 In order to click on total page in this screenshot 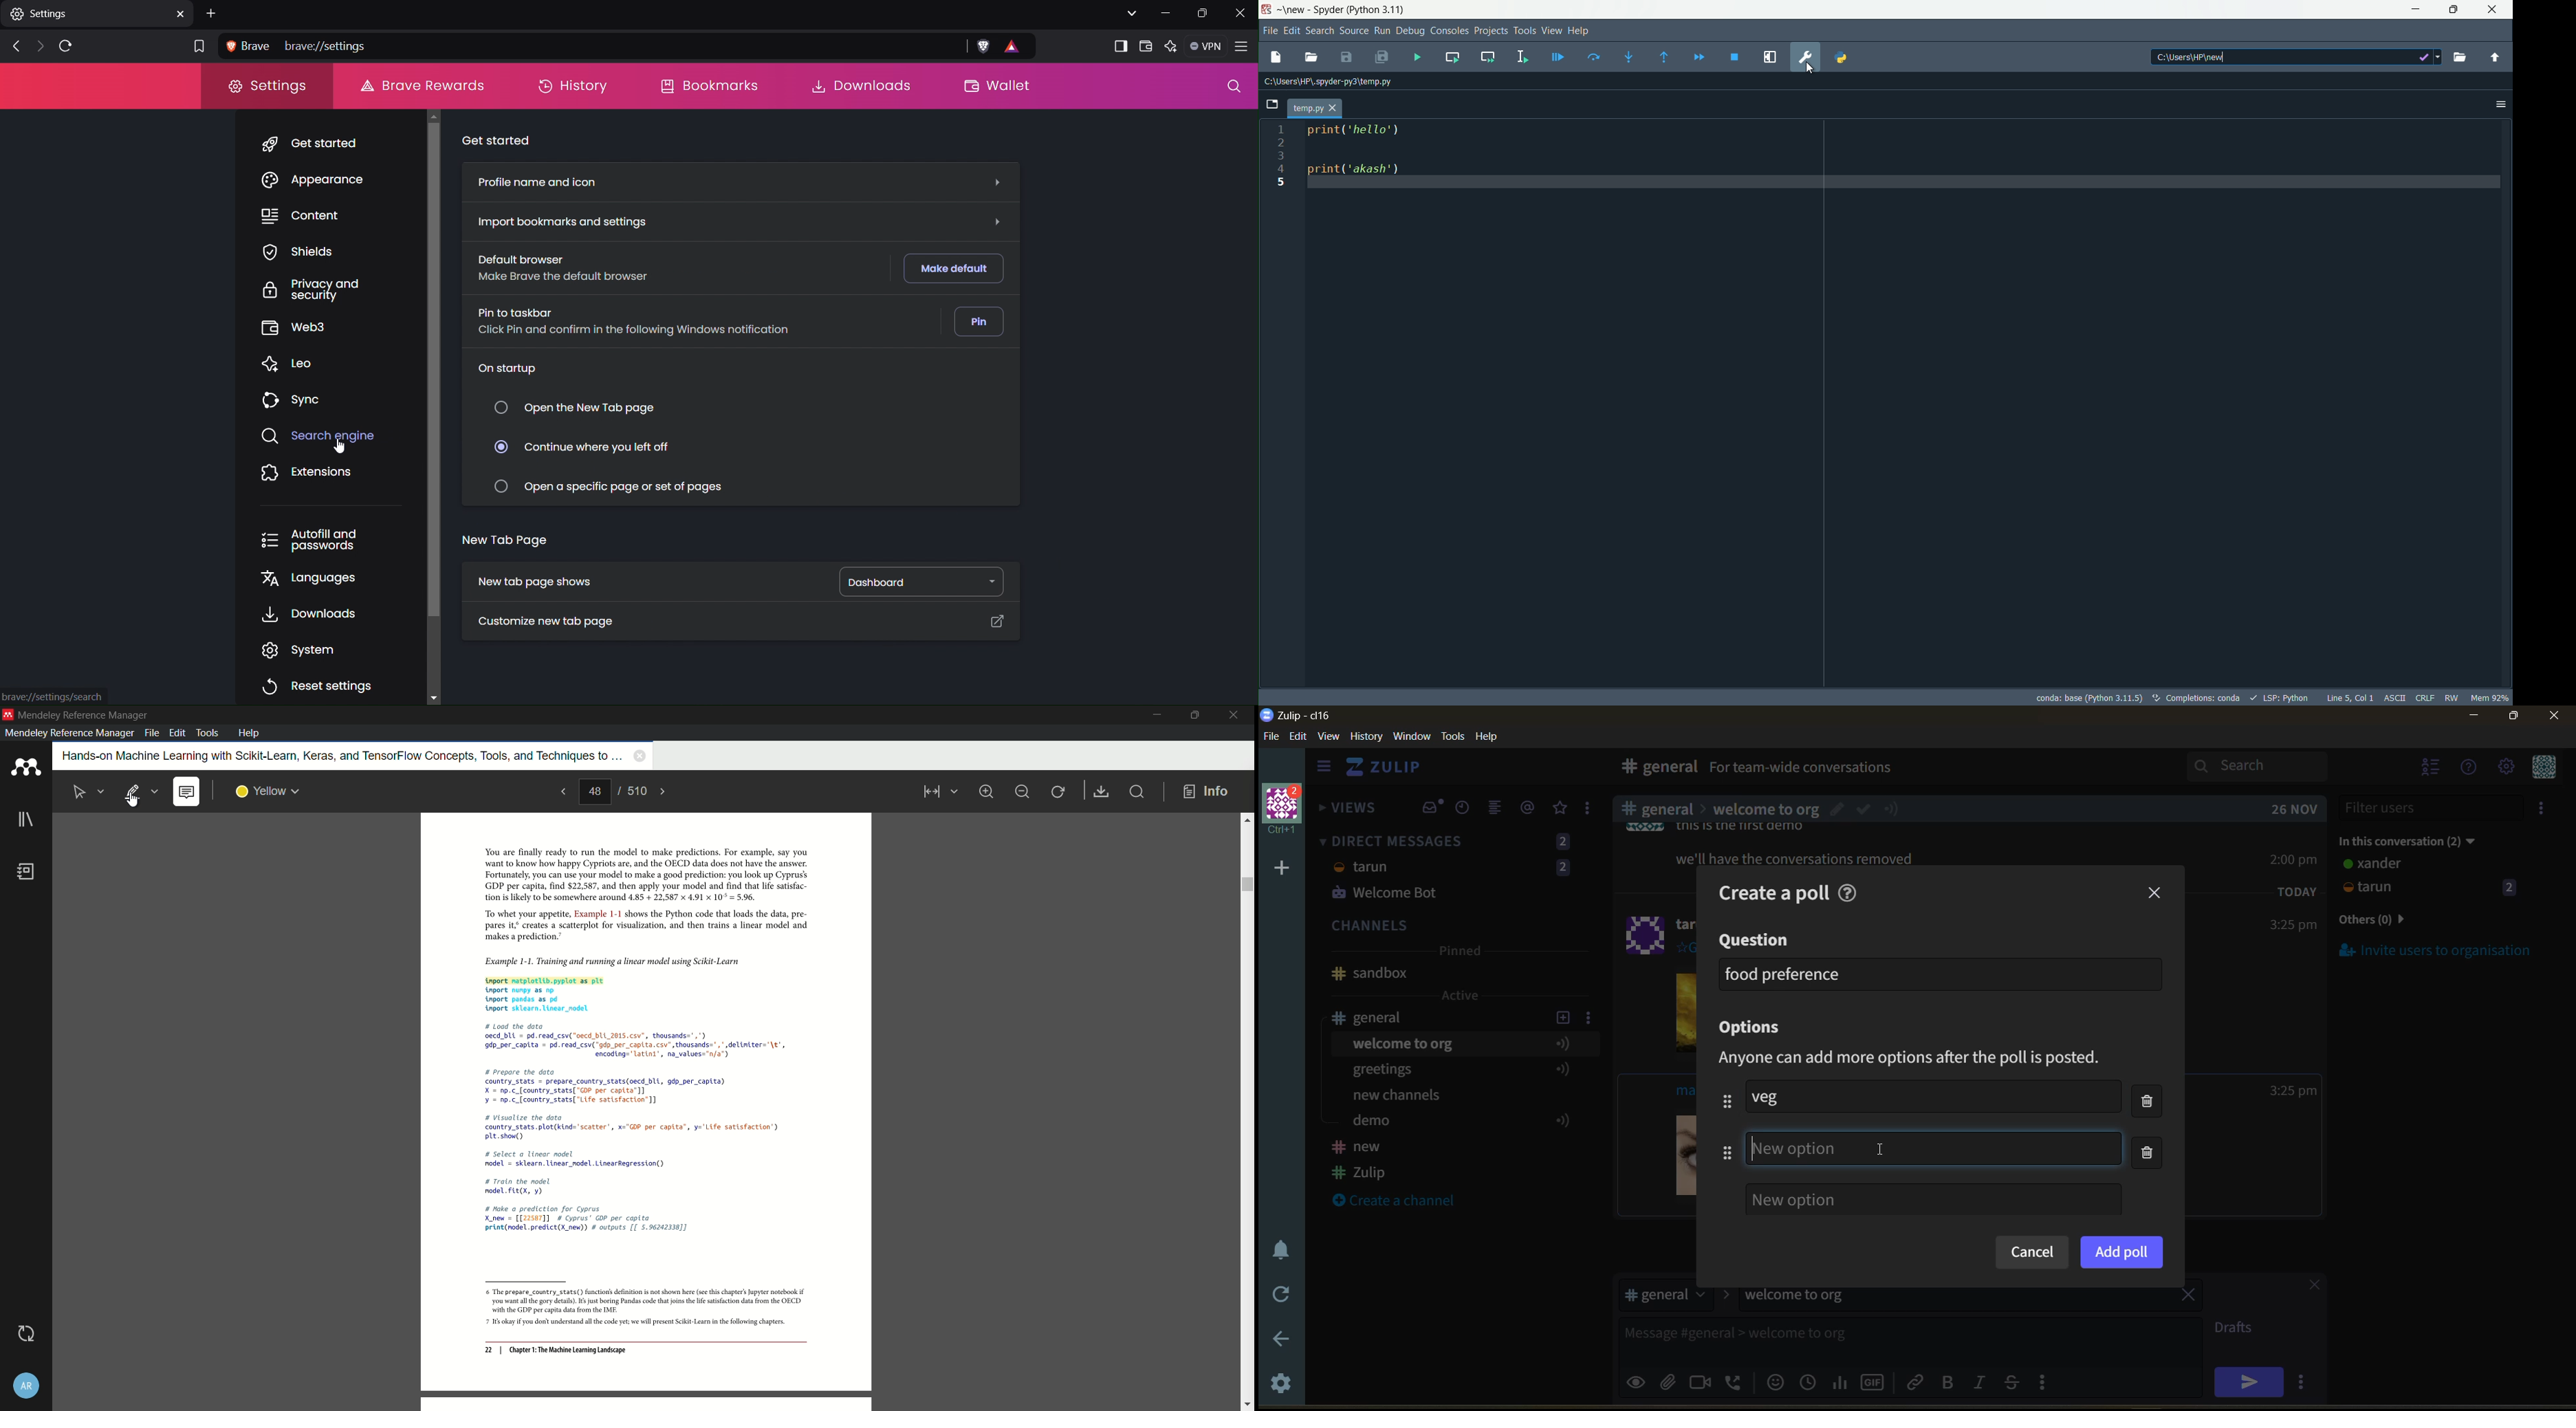, I will do `click(636, 790)`.